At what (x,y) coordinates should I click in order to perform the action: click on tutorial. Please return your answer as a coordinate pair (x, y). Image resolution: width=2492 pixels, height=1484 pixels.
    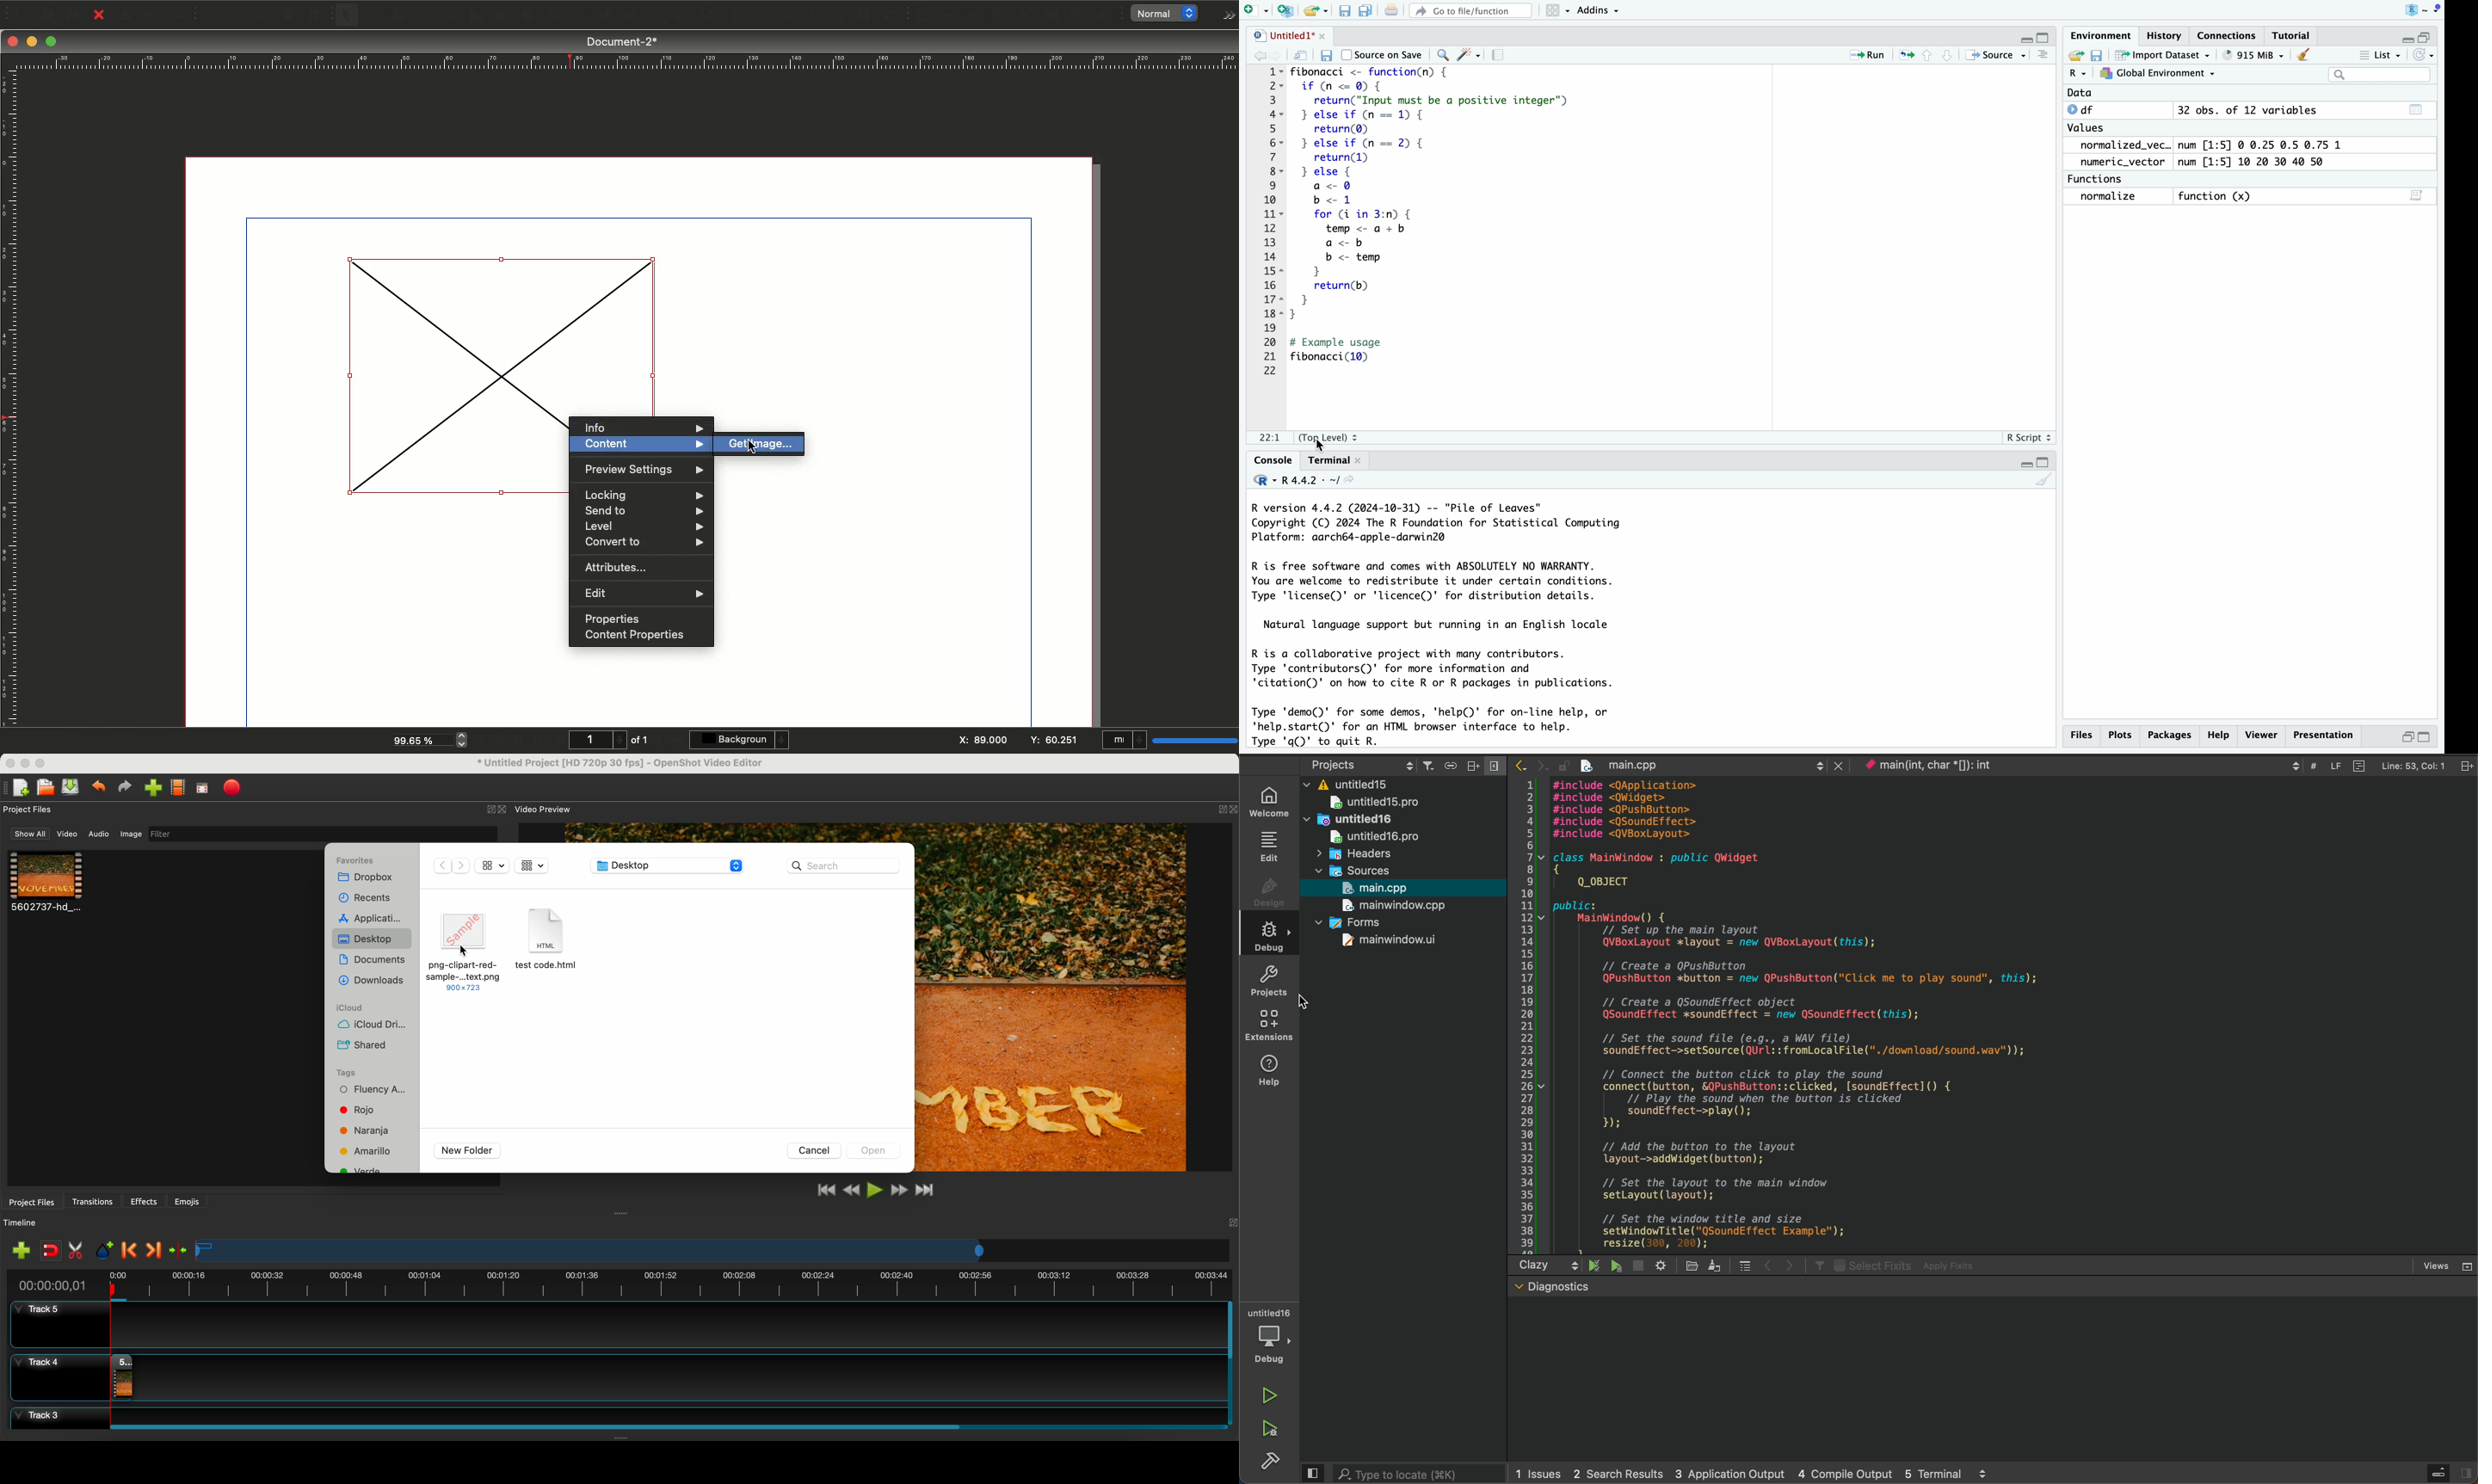
    Looking at the image, I should click on (2296, 33).